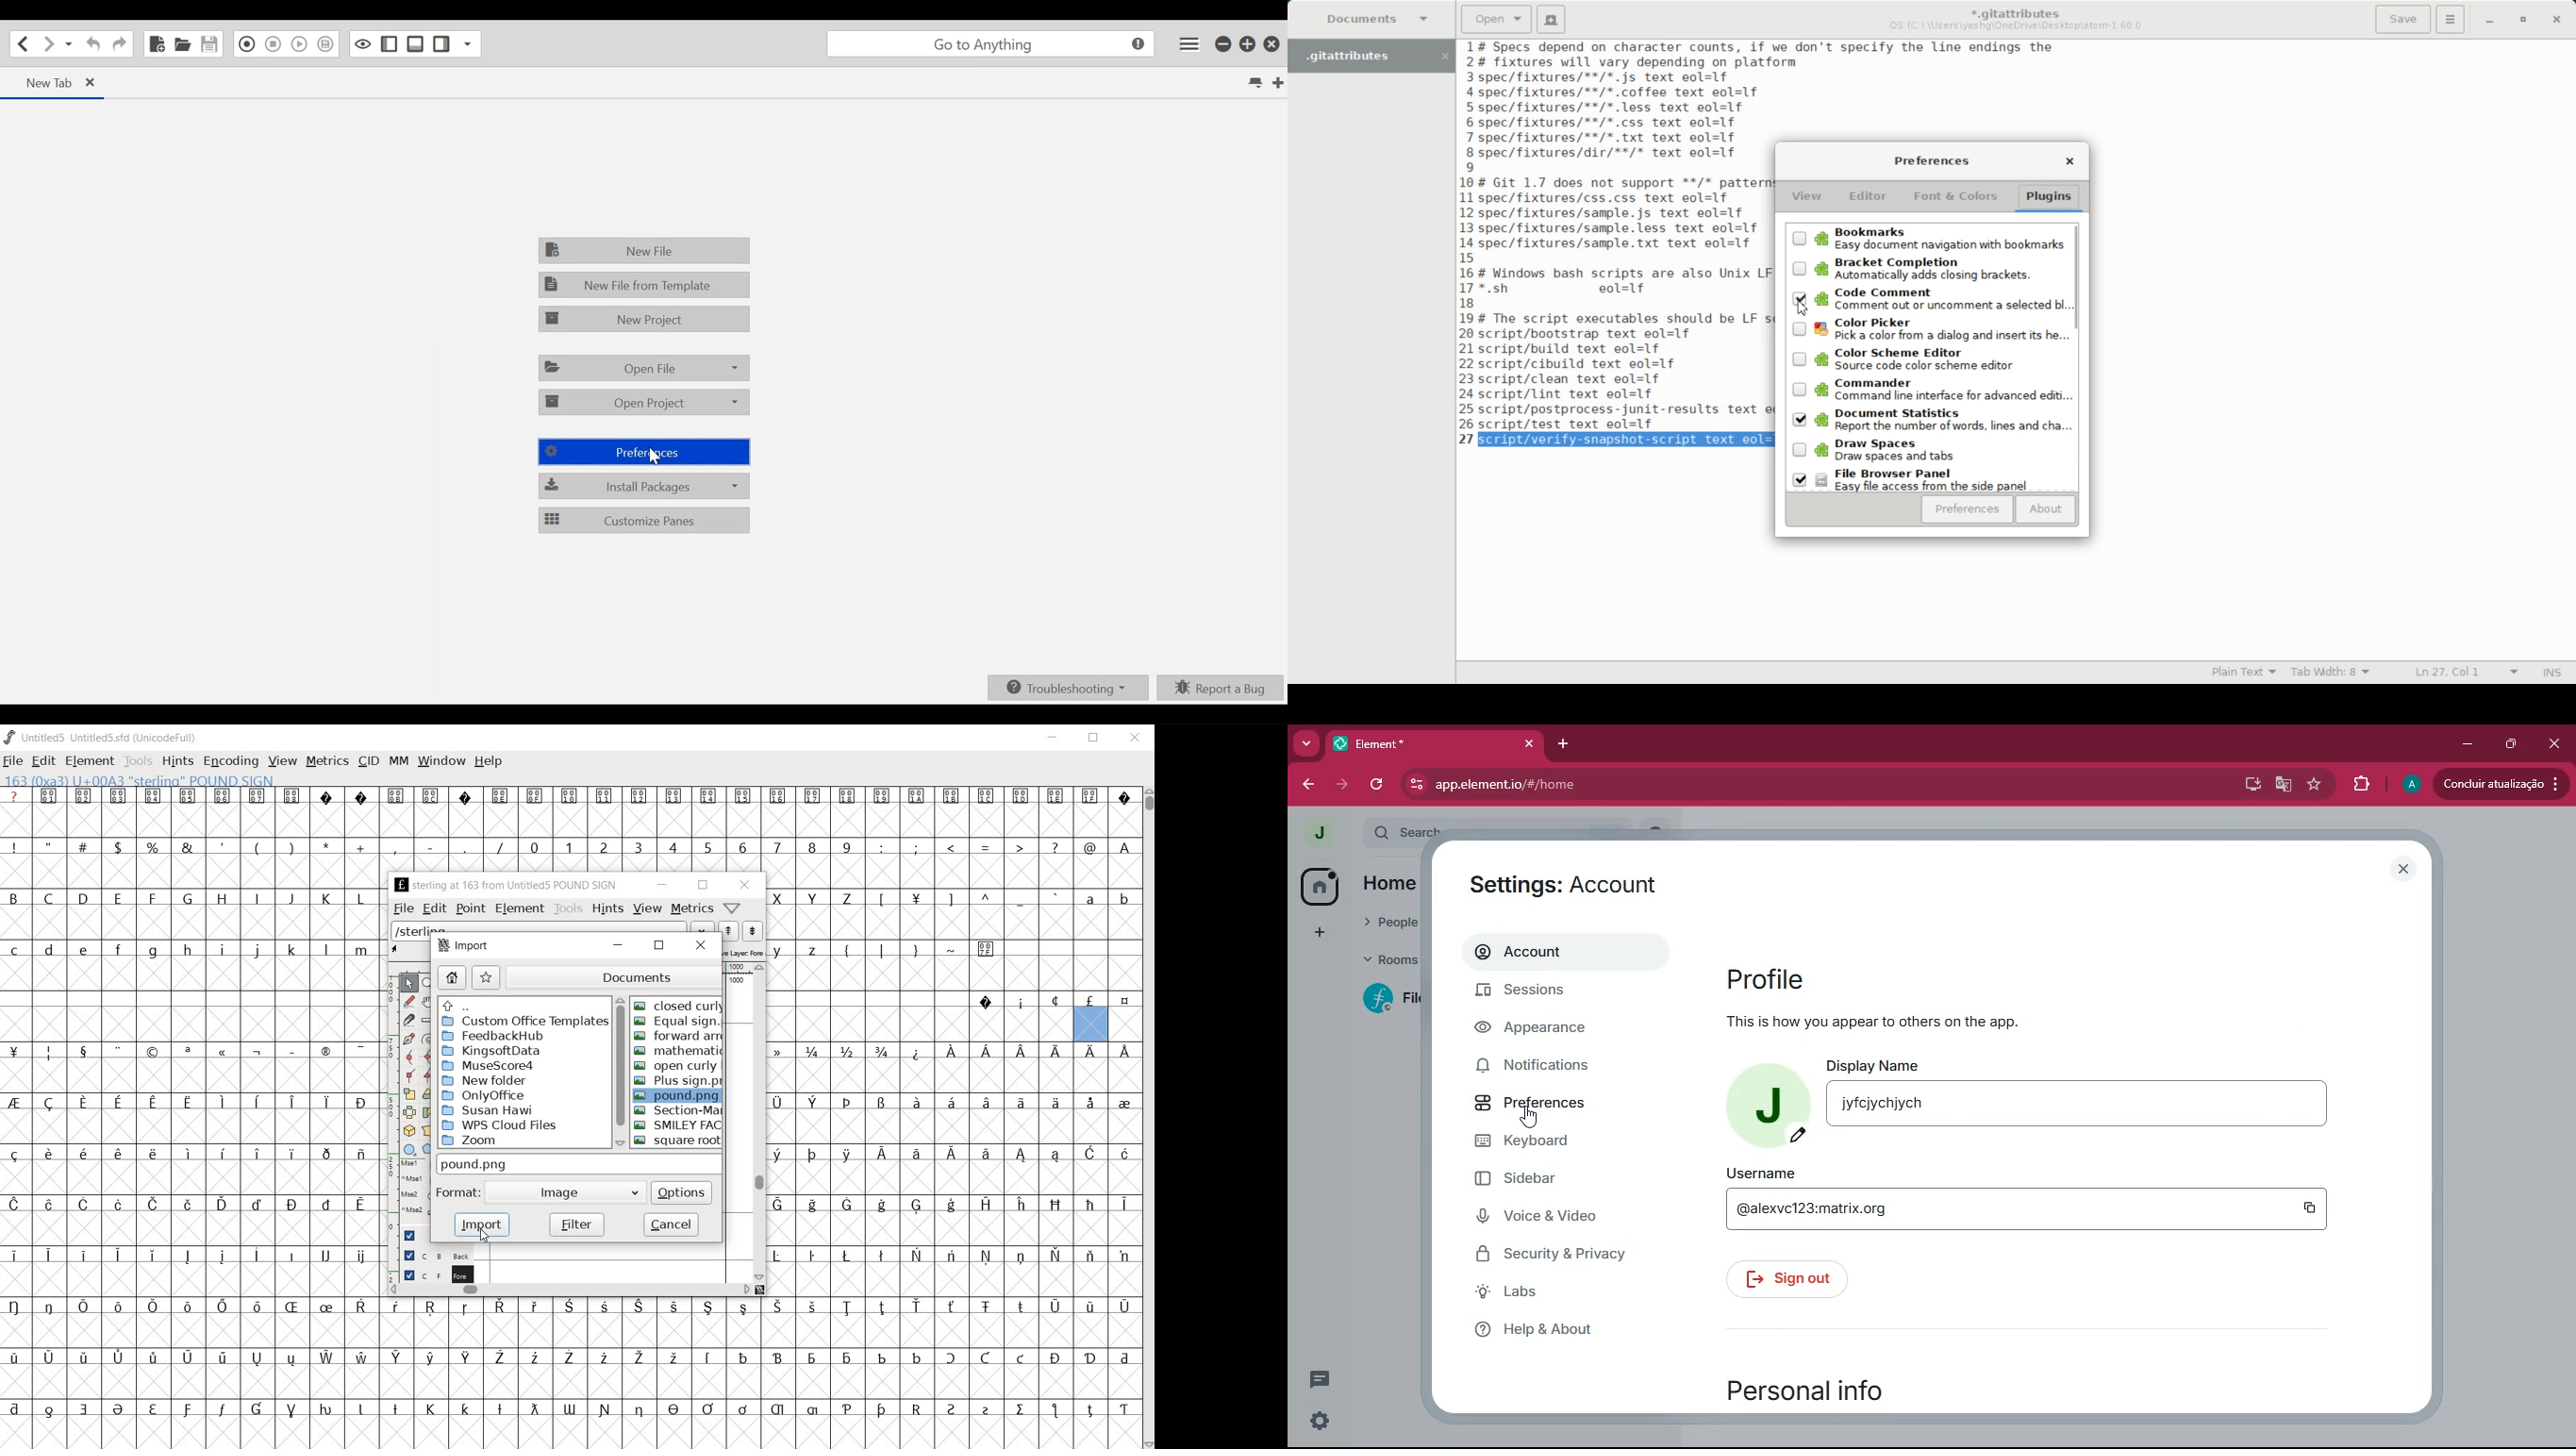  What do you see at coordinates (221, 1256) in the screenshot?
I see `Symbol` at bounding box center [221, 1256].